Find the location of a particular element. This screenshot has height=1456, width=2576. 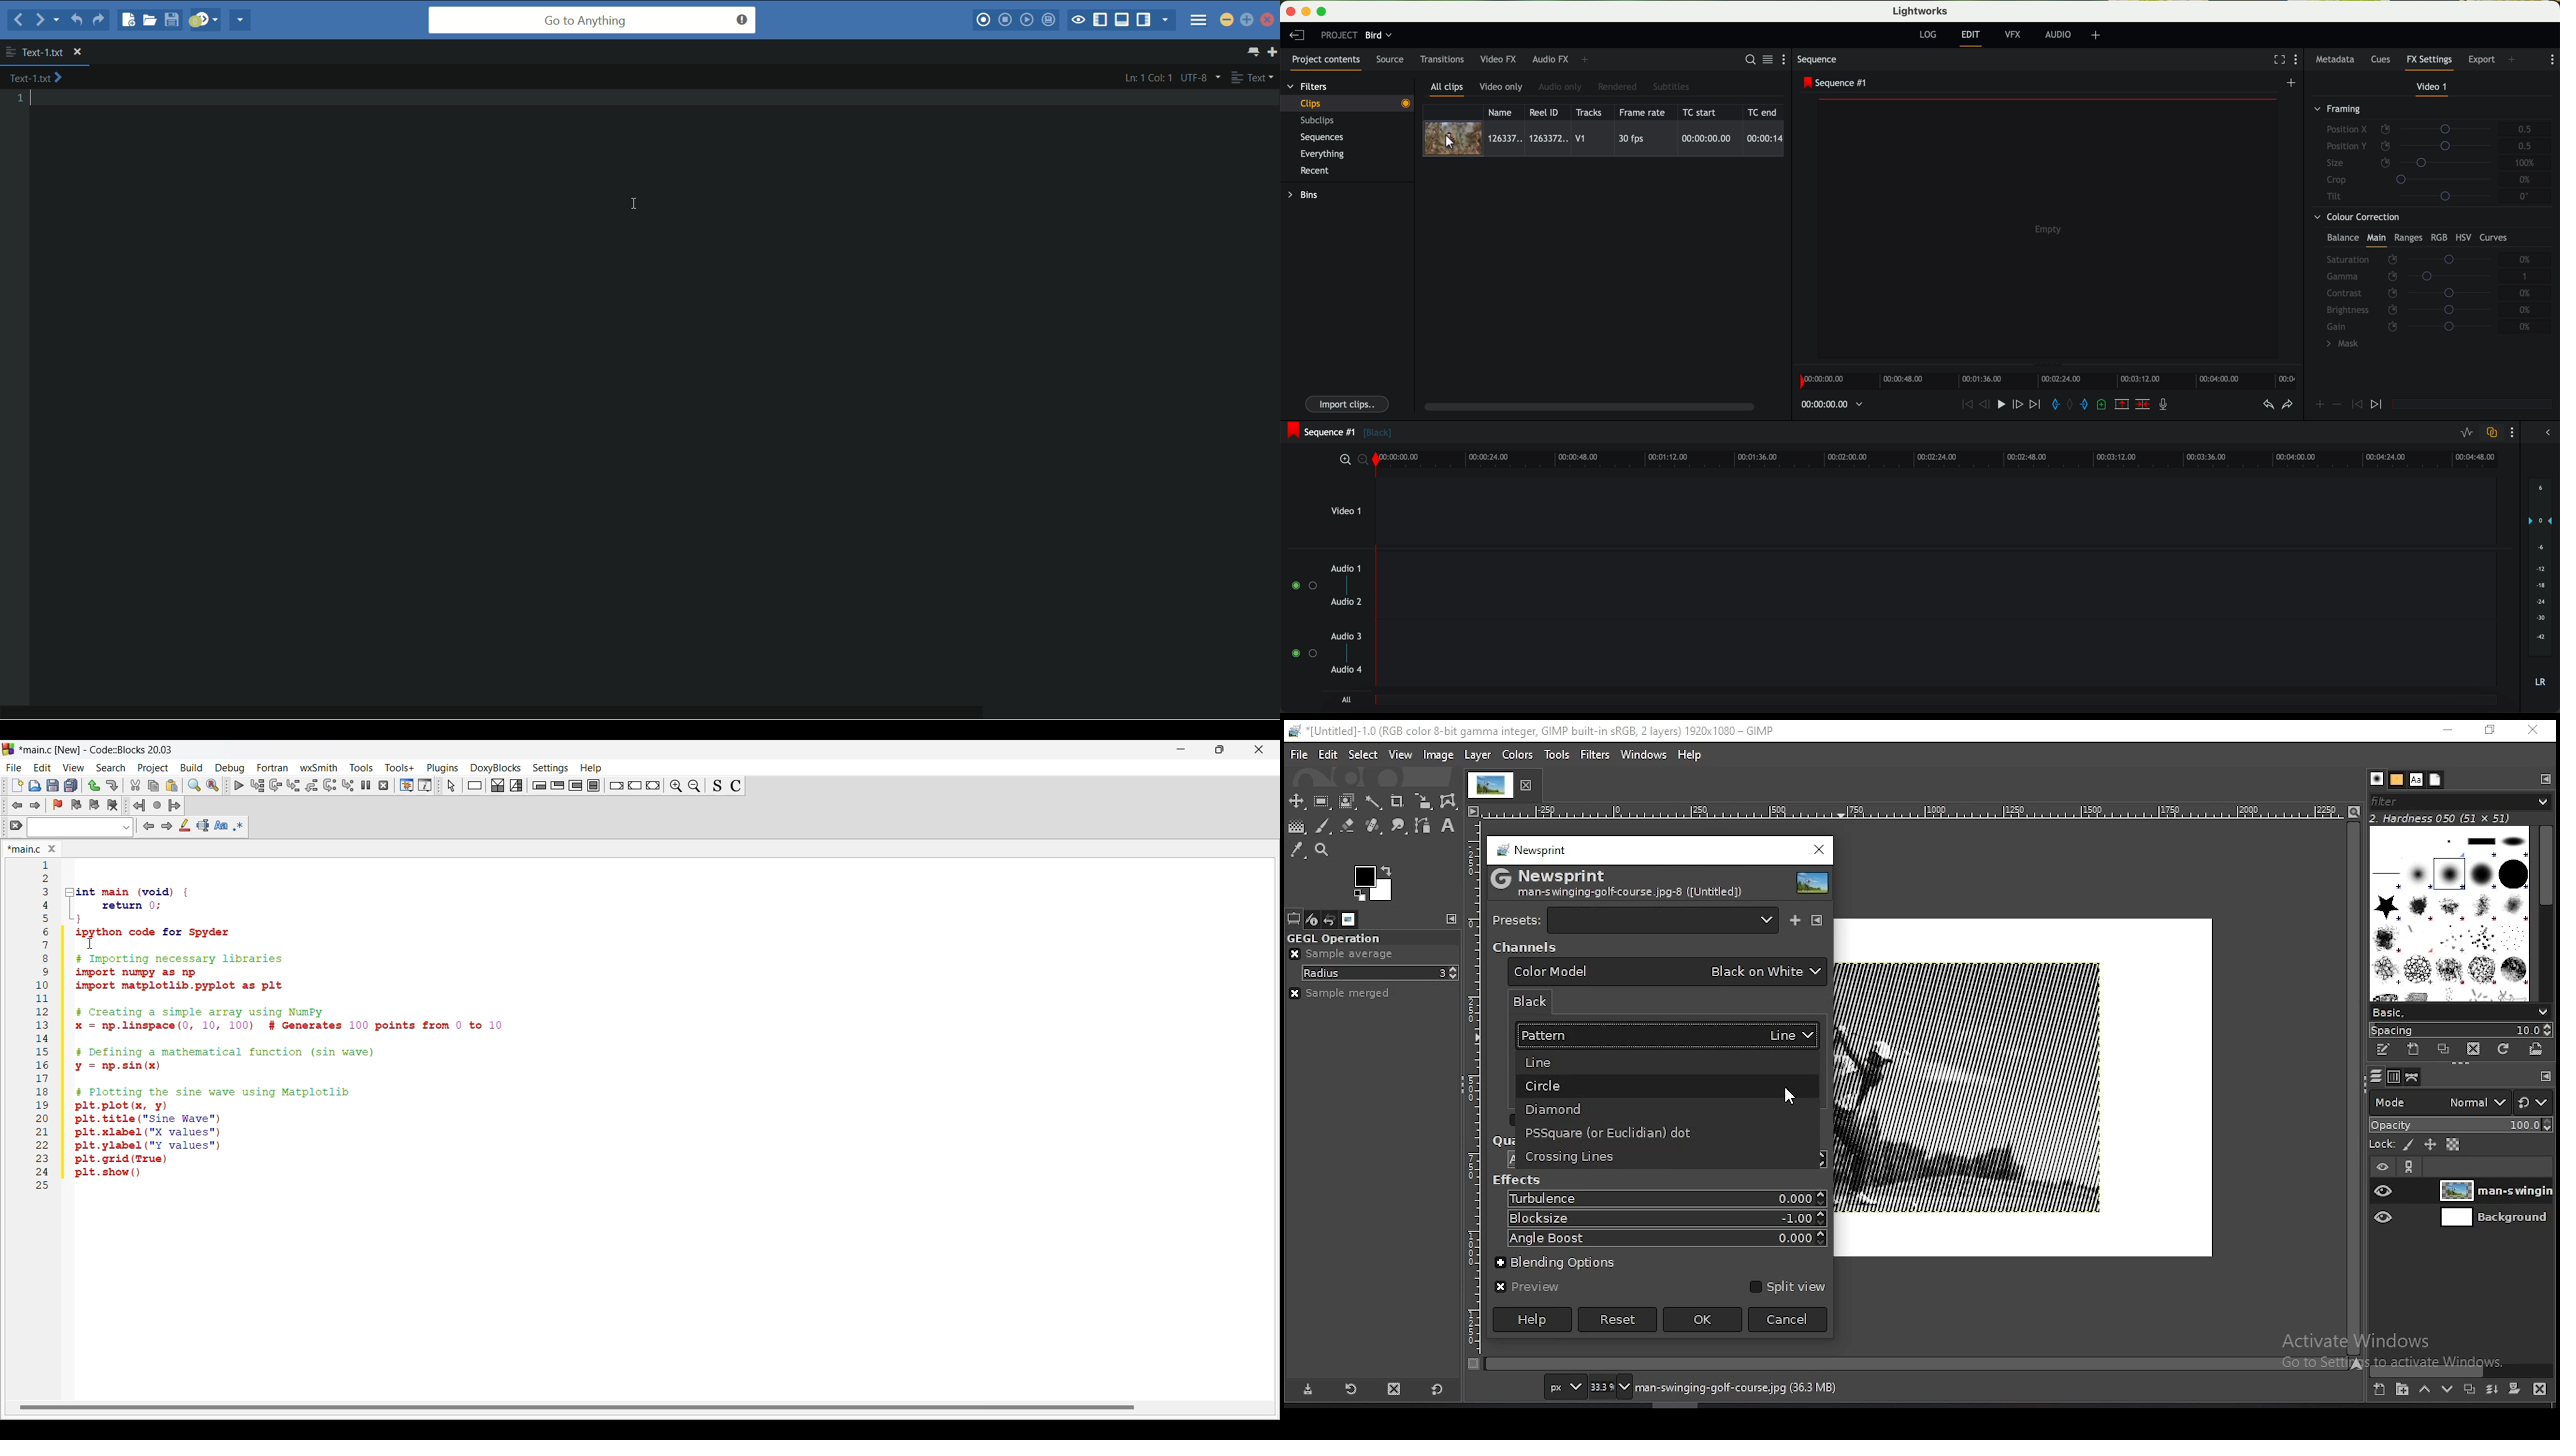

Jump forward is located at coordinates (175, 805).